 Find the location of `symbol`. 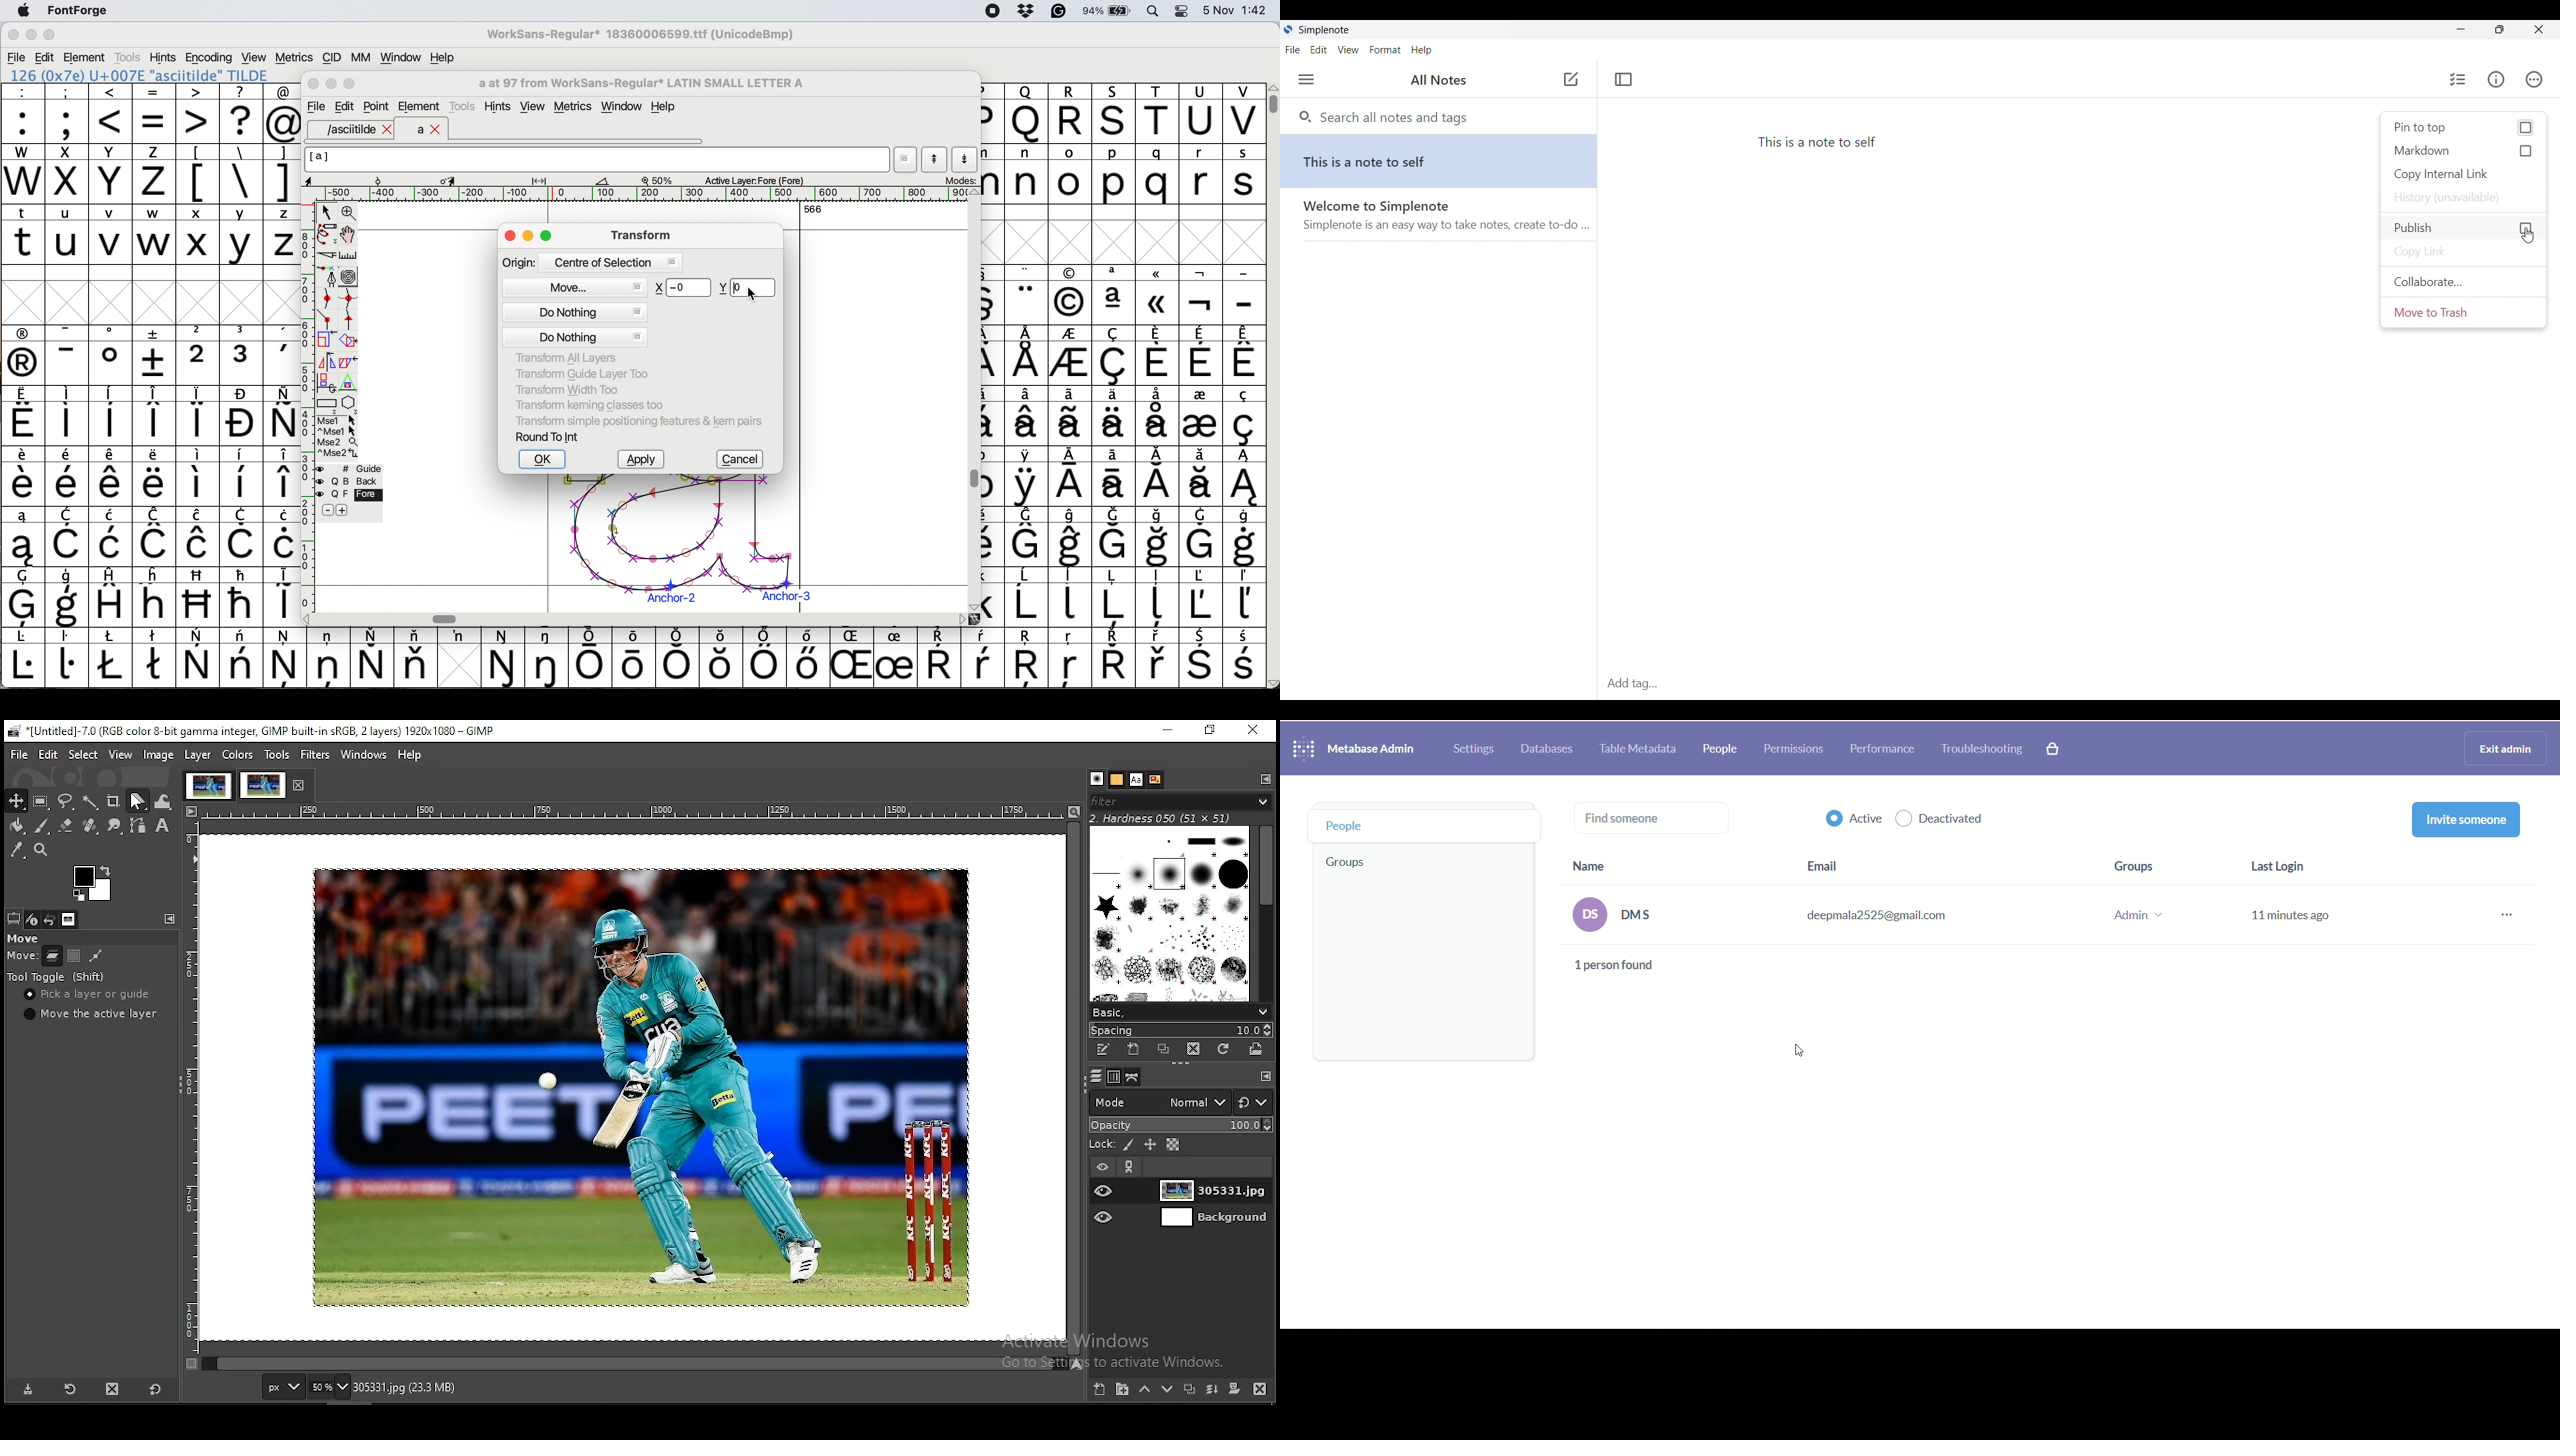

symbol is located at coordinates (242, 538).